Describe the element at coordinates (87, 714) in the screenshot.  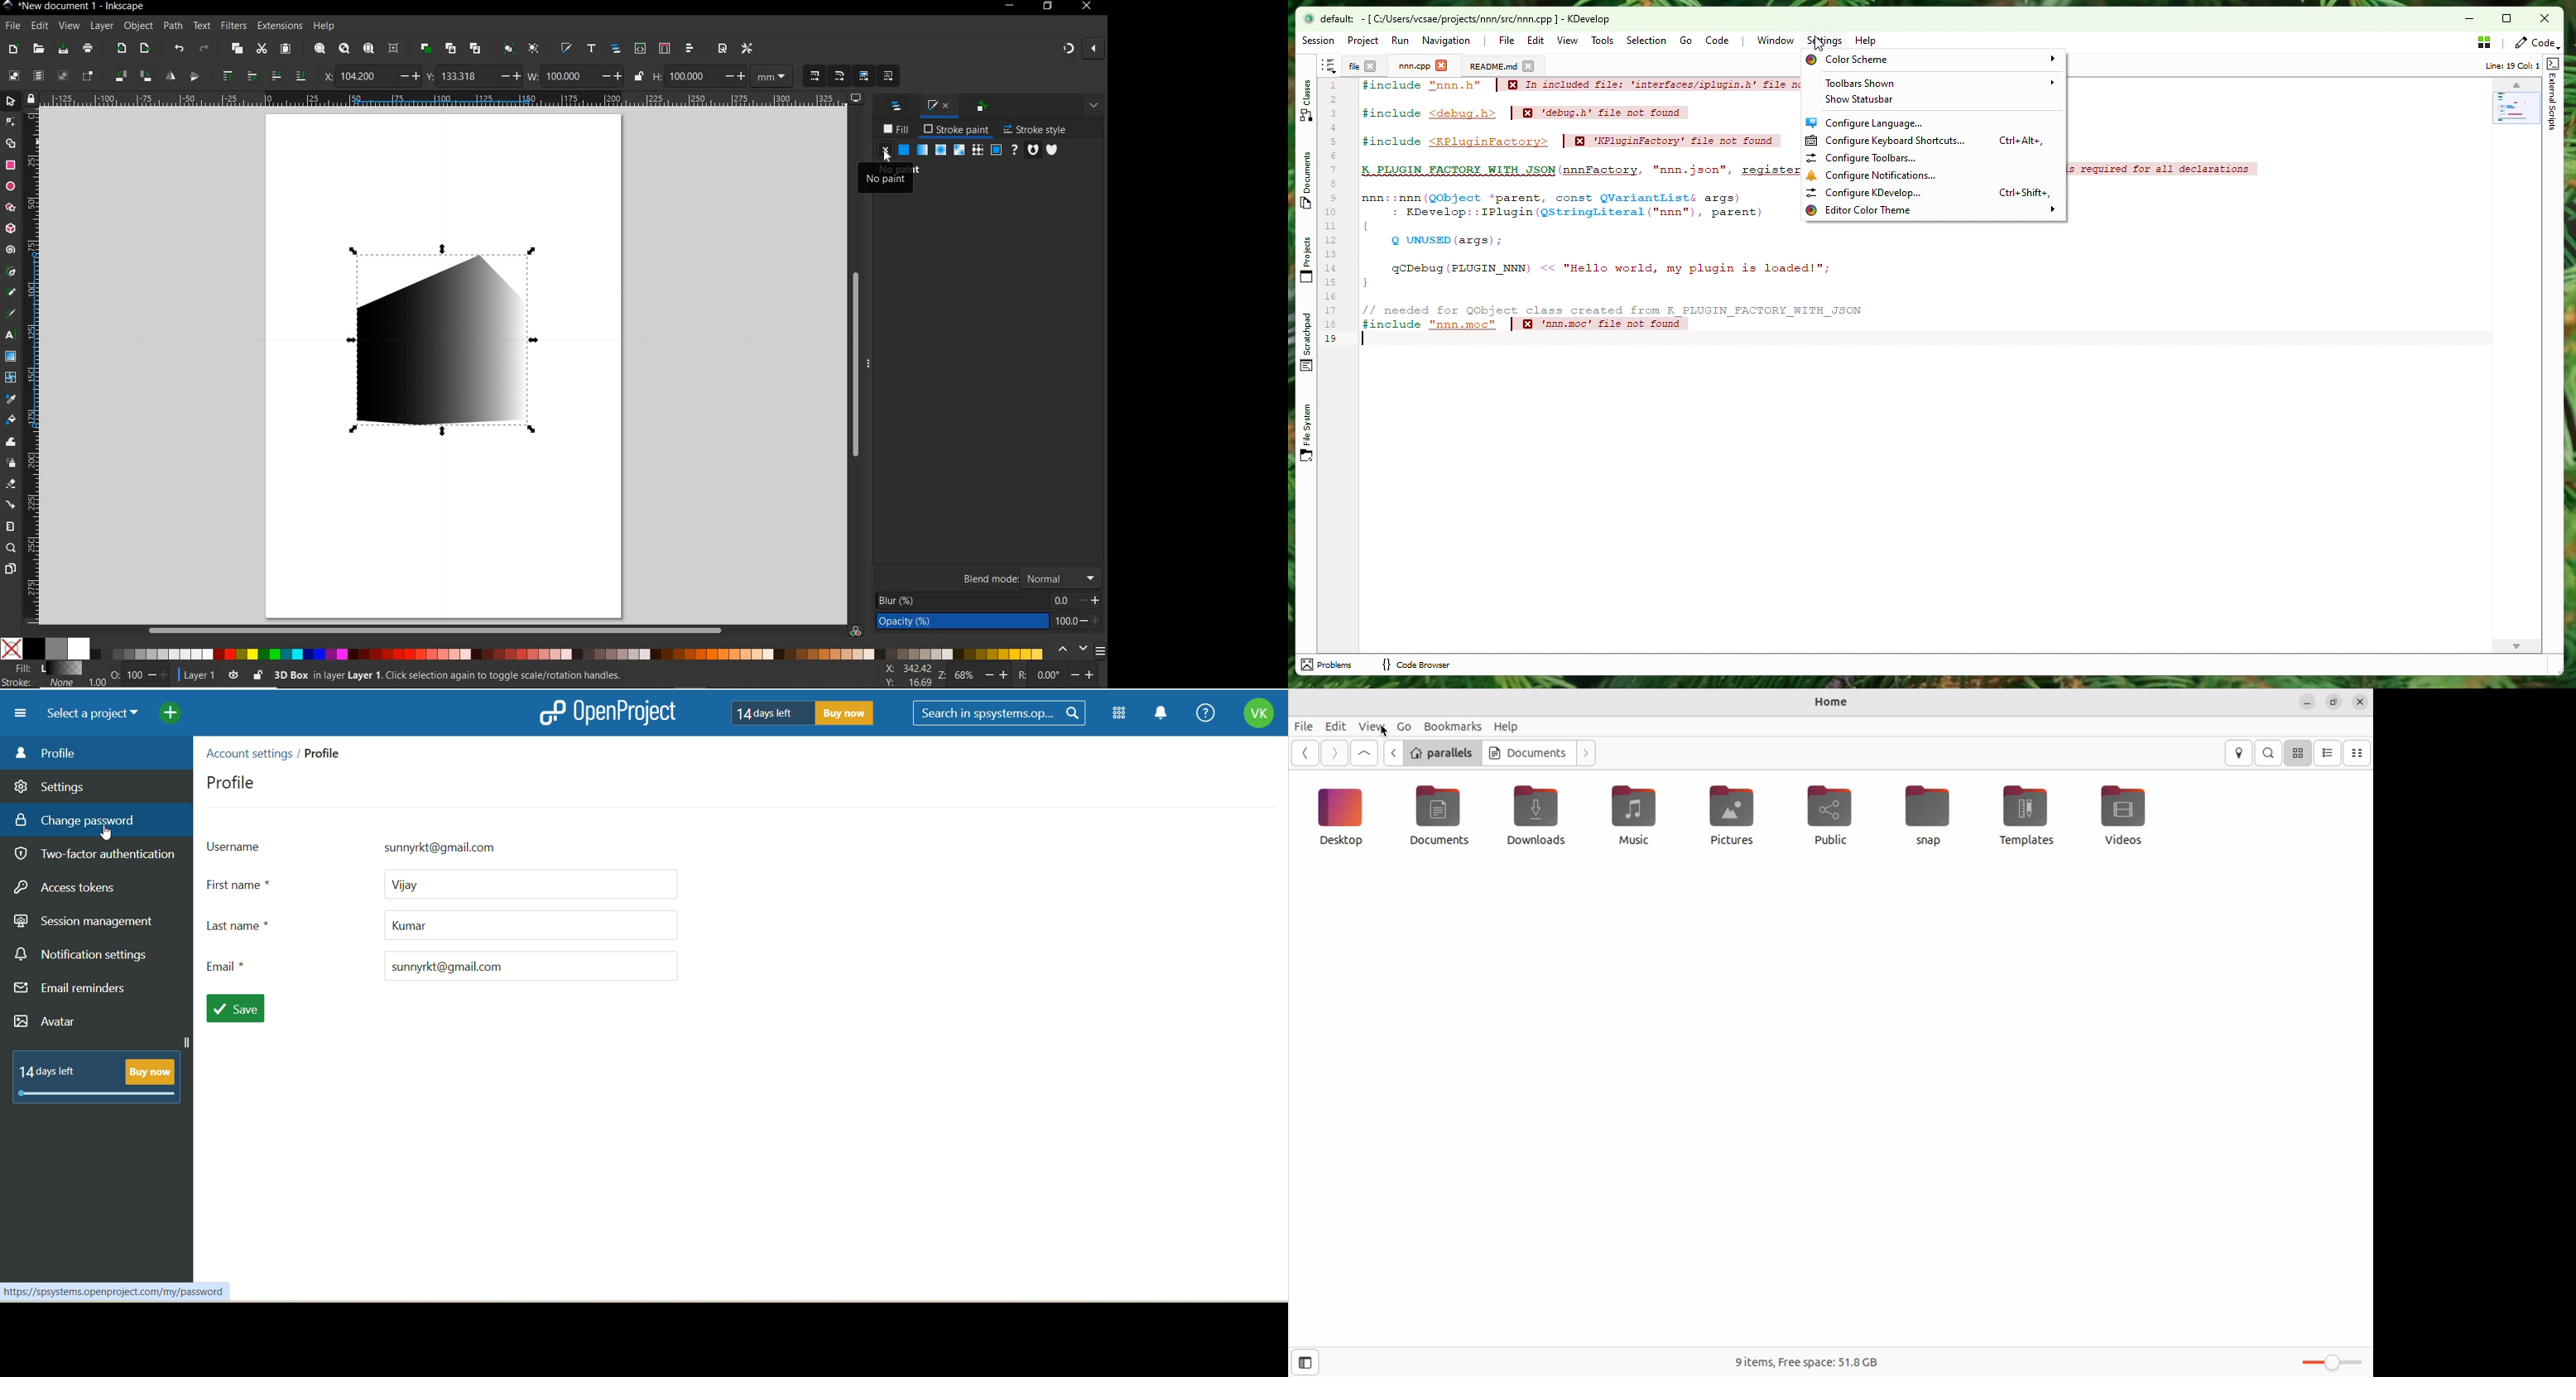
I see `select a project` at that location.